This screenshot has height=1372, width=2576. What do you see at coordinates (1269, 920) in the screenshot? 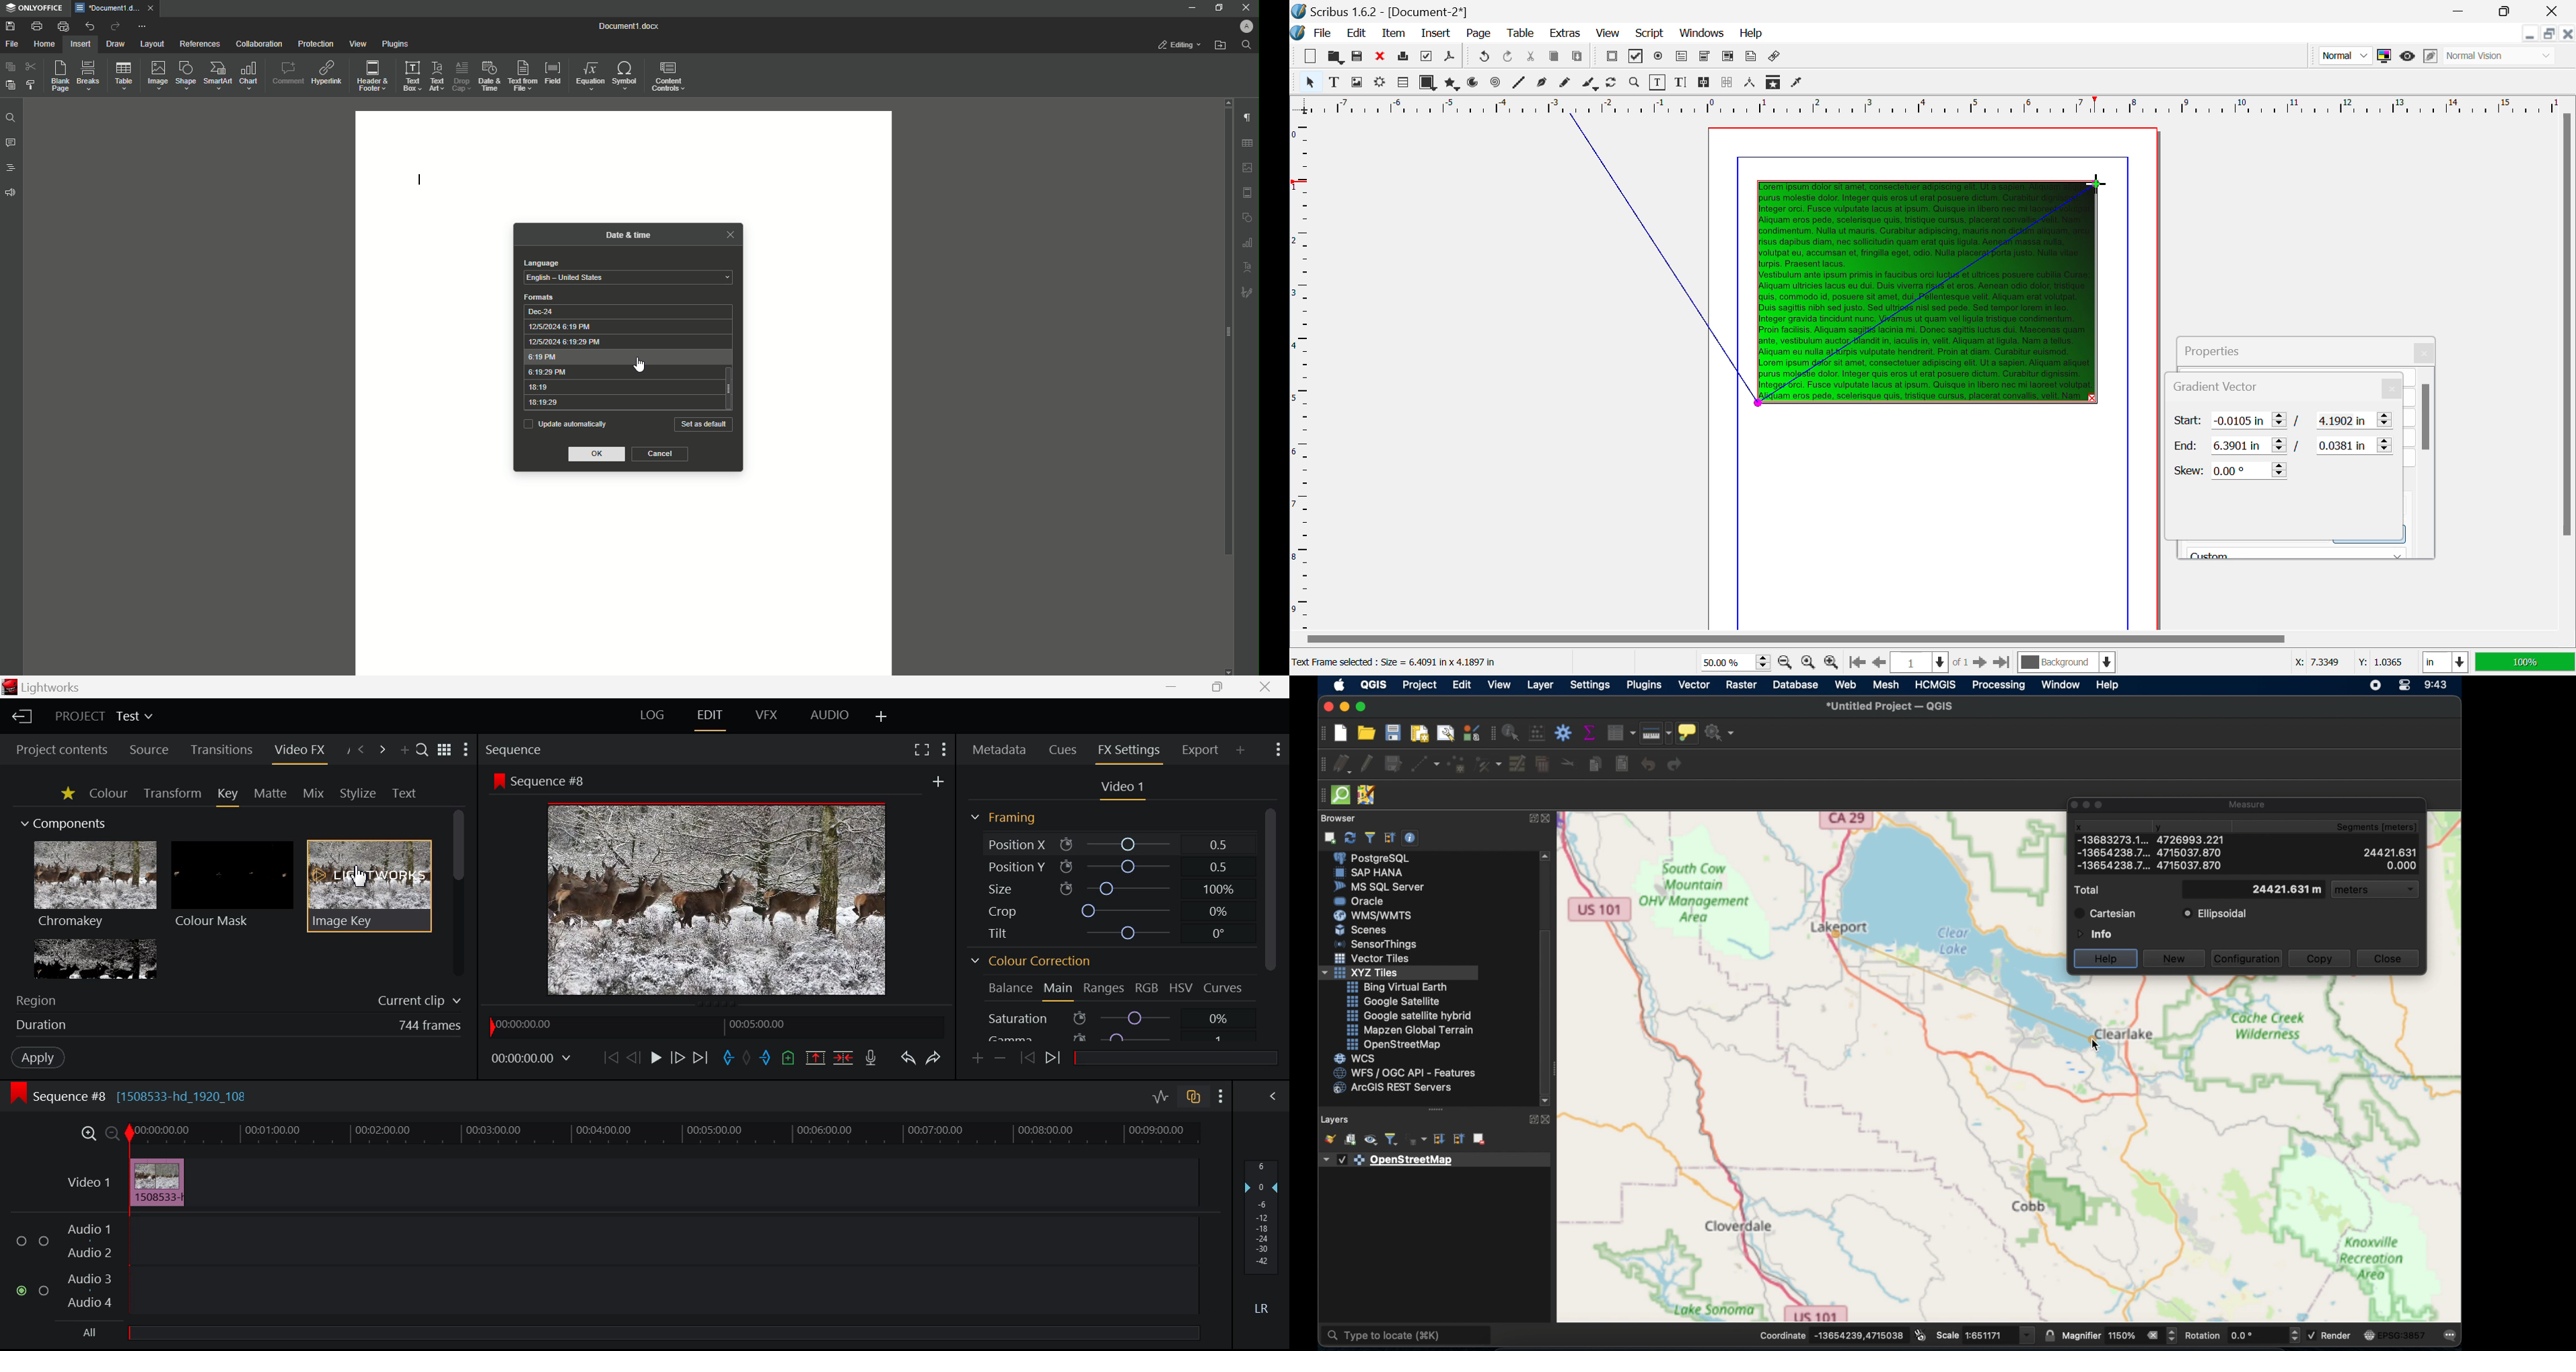
I see `Scroll Bar` at bounding box center [1269, 920].